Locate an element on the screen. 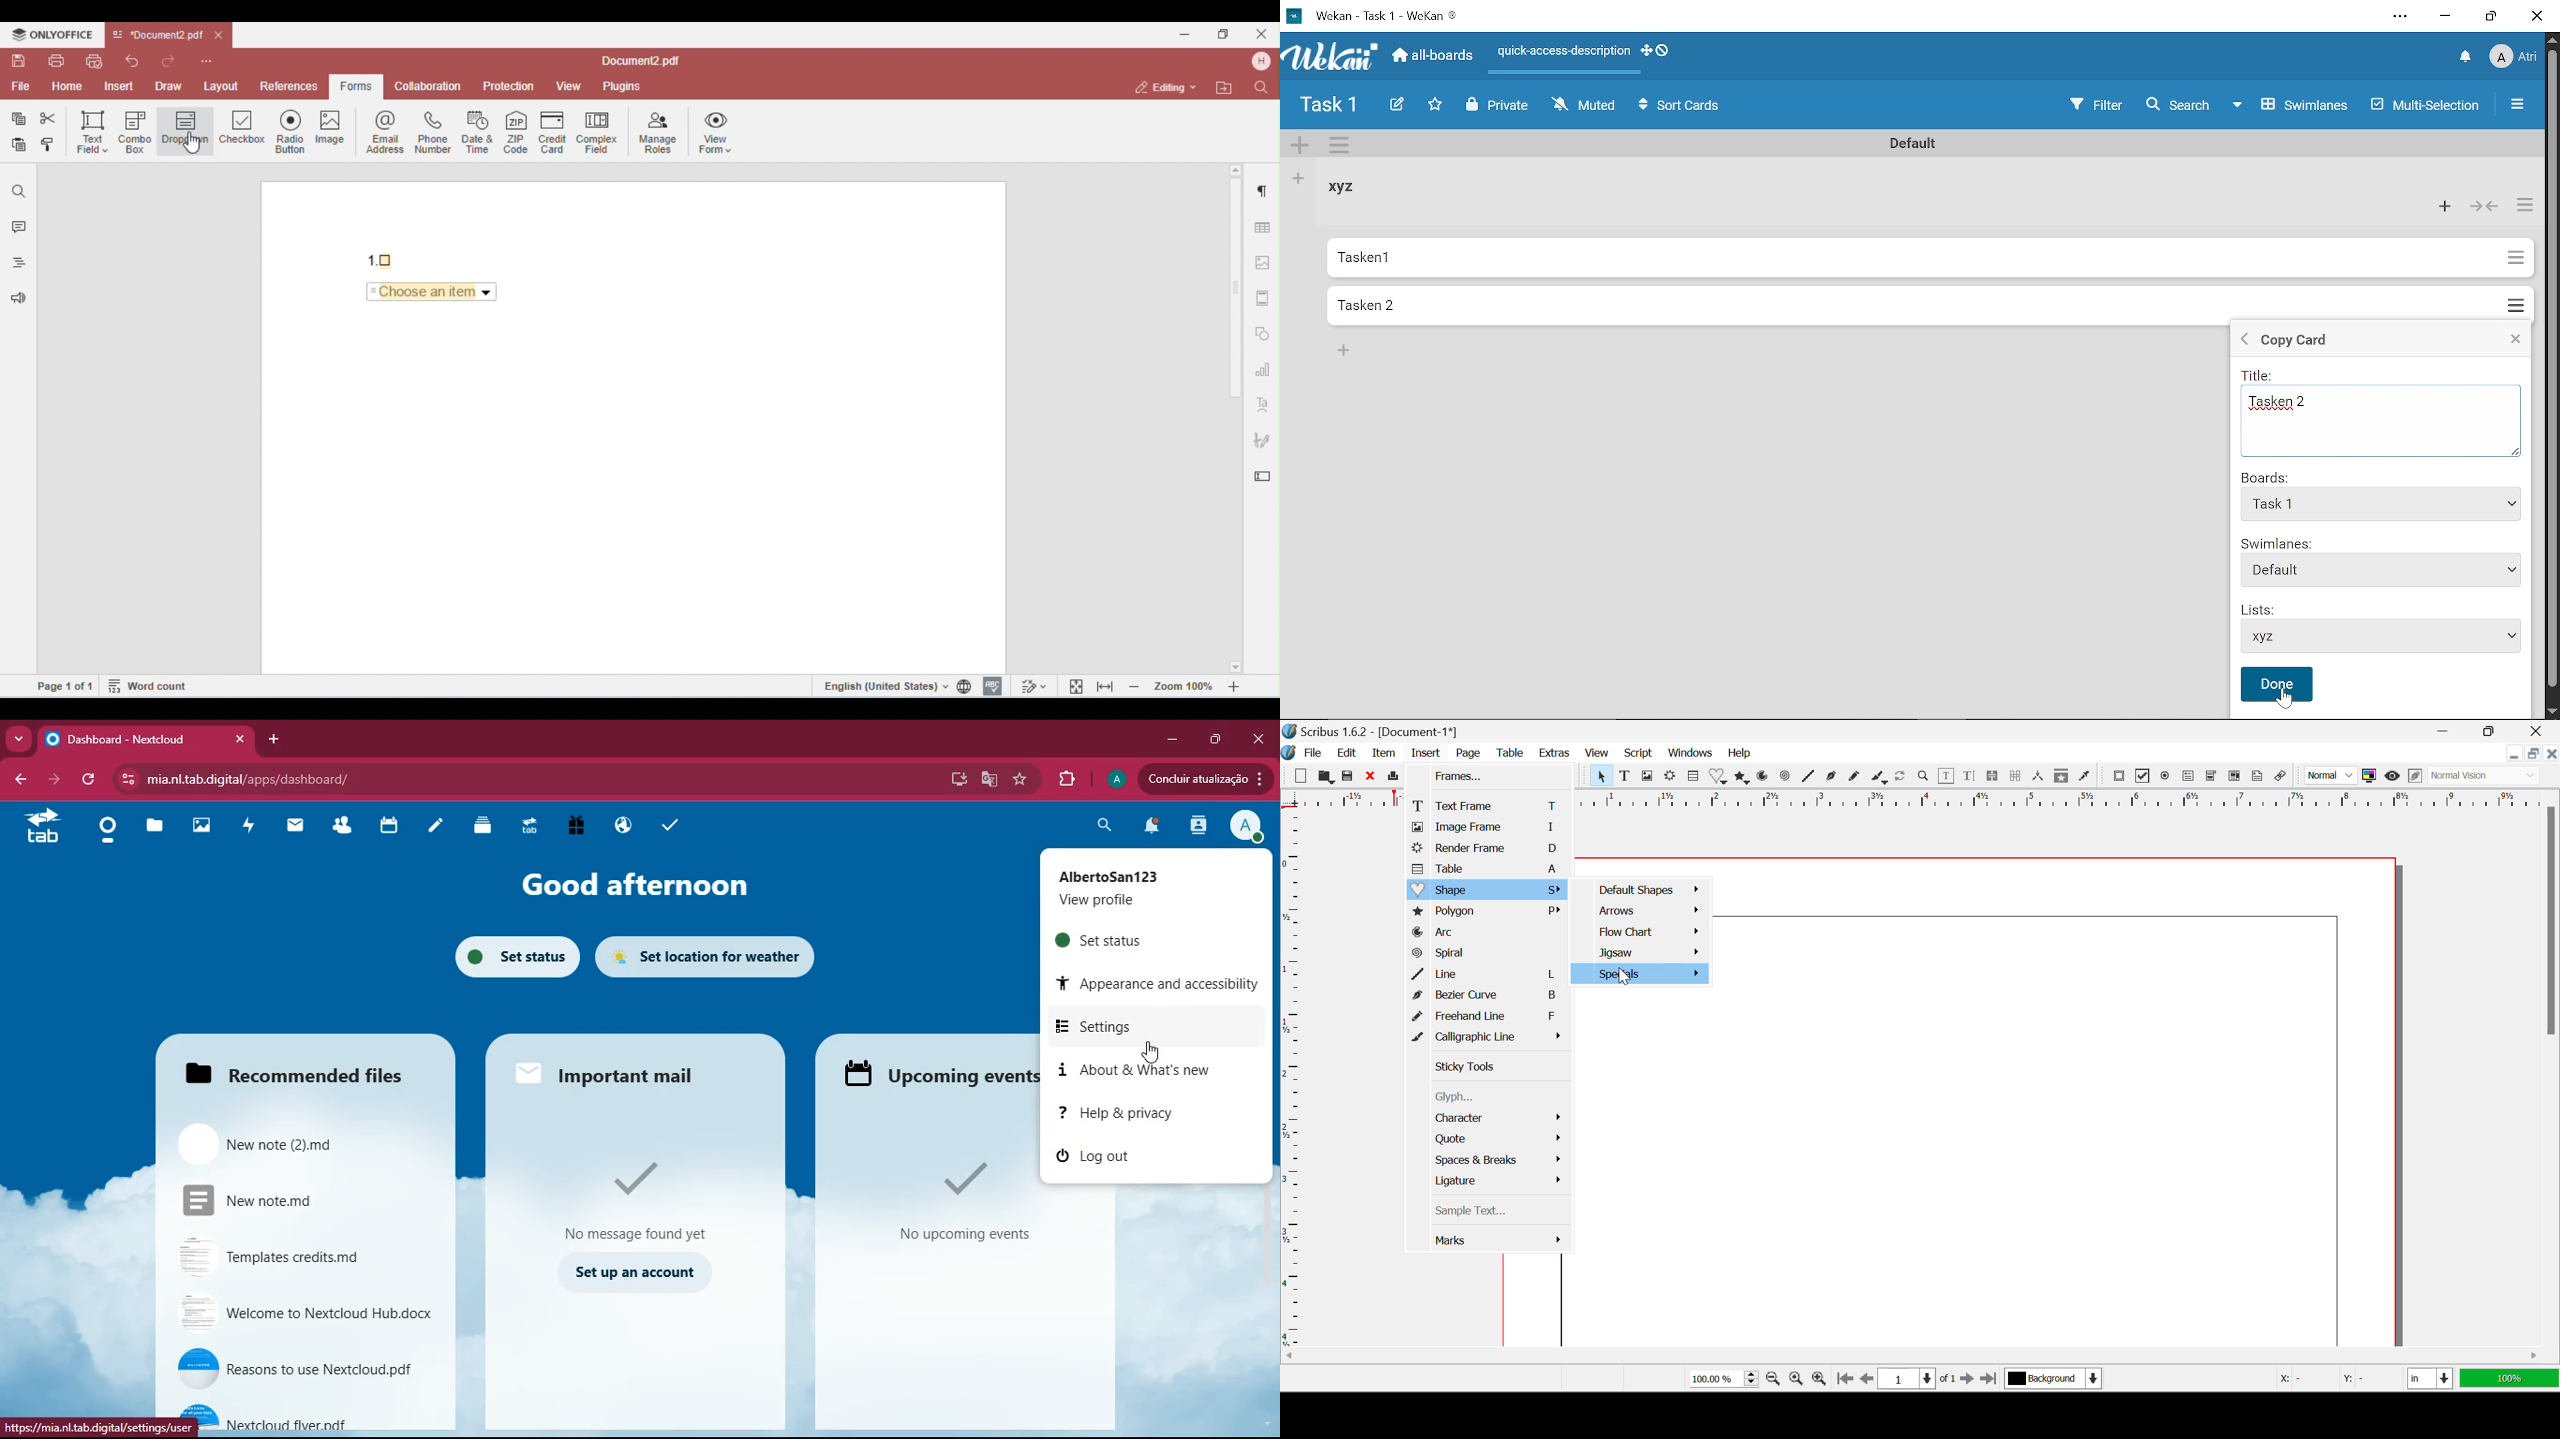 The height and width of the screenshot is (1456, 2576). Templates credits.md is located at coordinates (280, 1261).